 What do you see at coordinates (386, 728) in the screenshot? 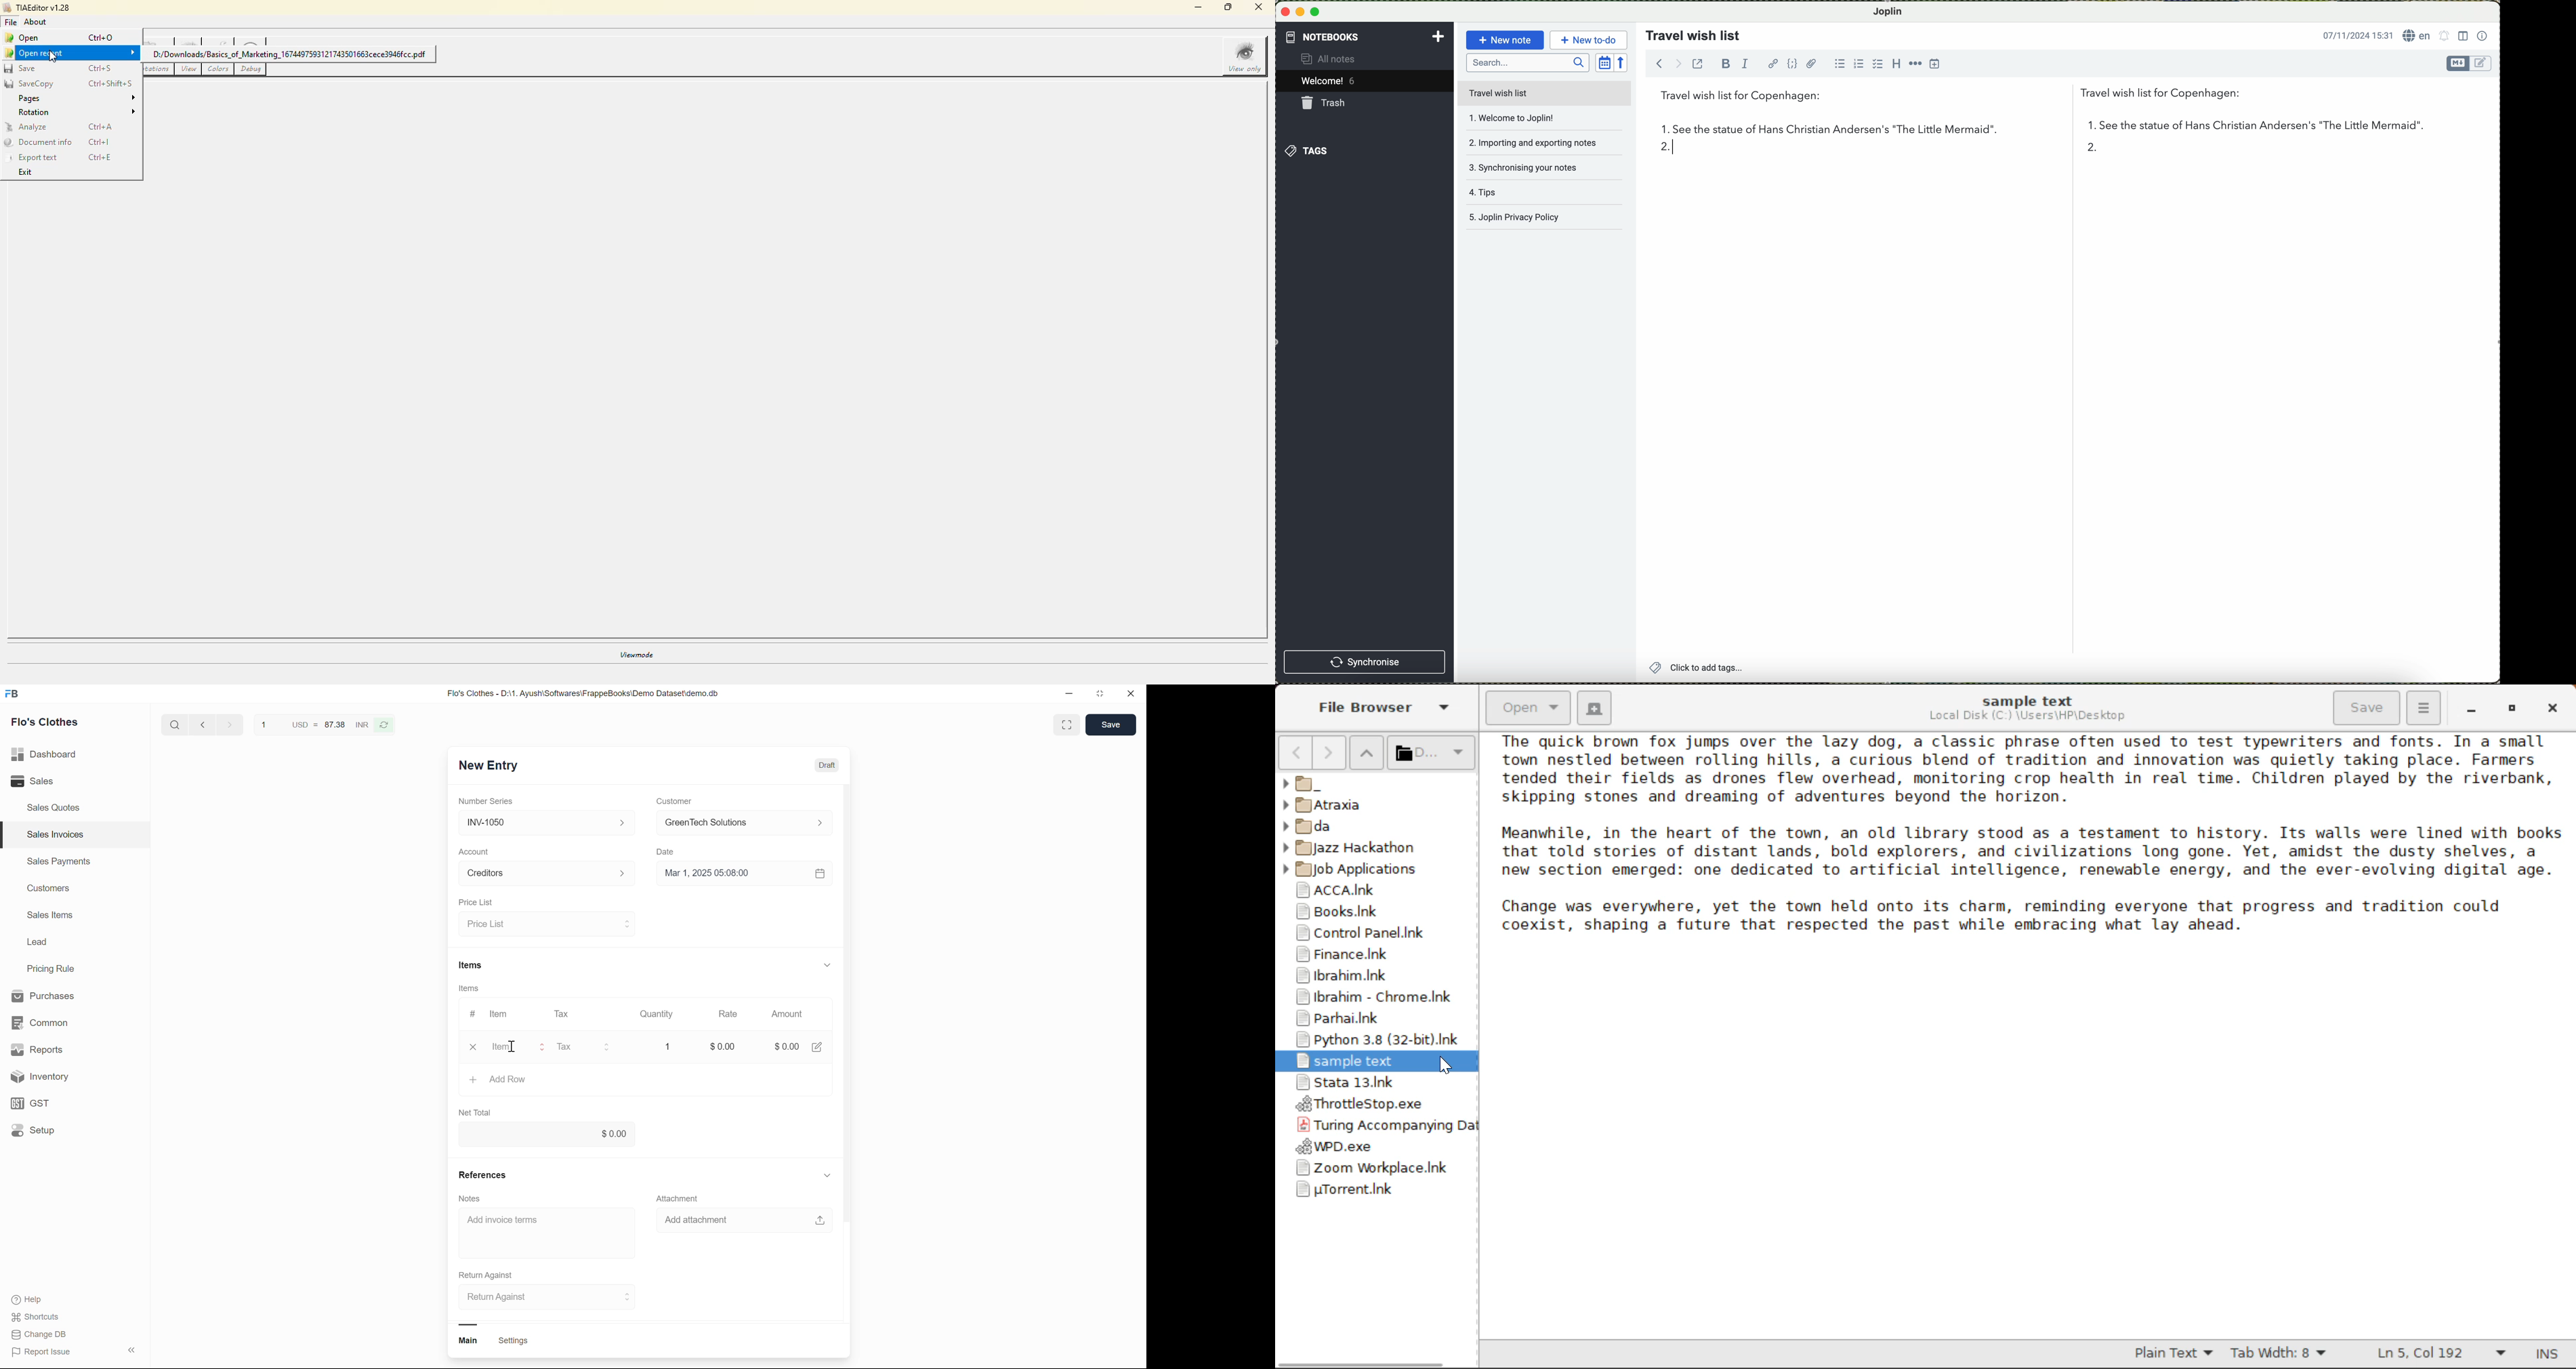
I see `refresh` at bounding box center [386, 728].